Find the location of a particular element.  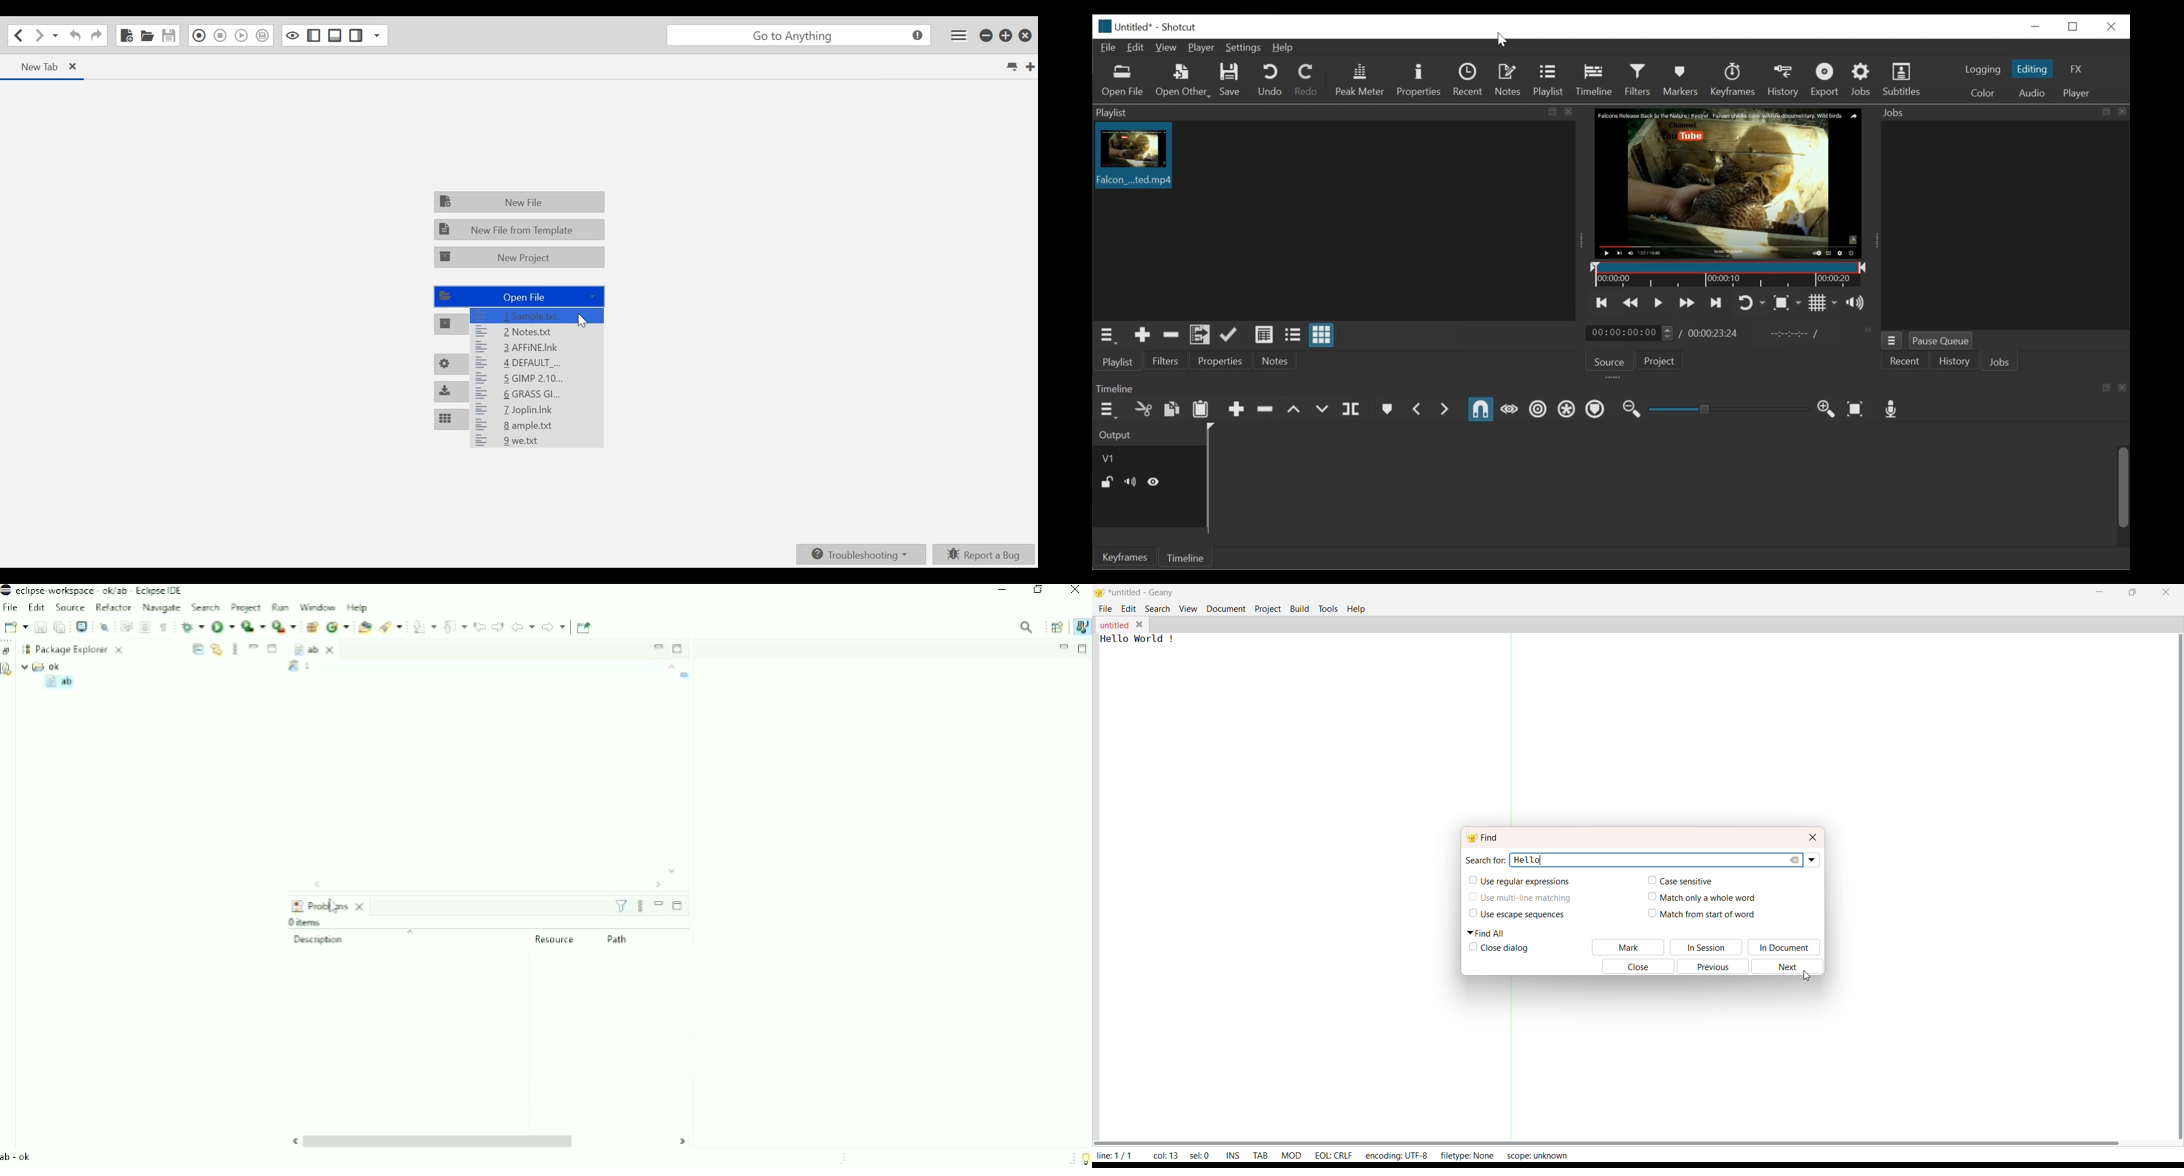

Playlist is located at coordinates (1549, 81).